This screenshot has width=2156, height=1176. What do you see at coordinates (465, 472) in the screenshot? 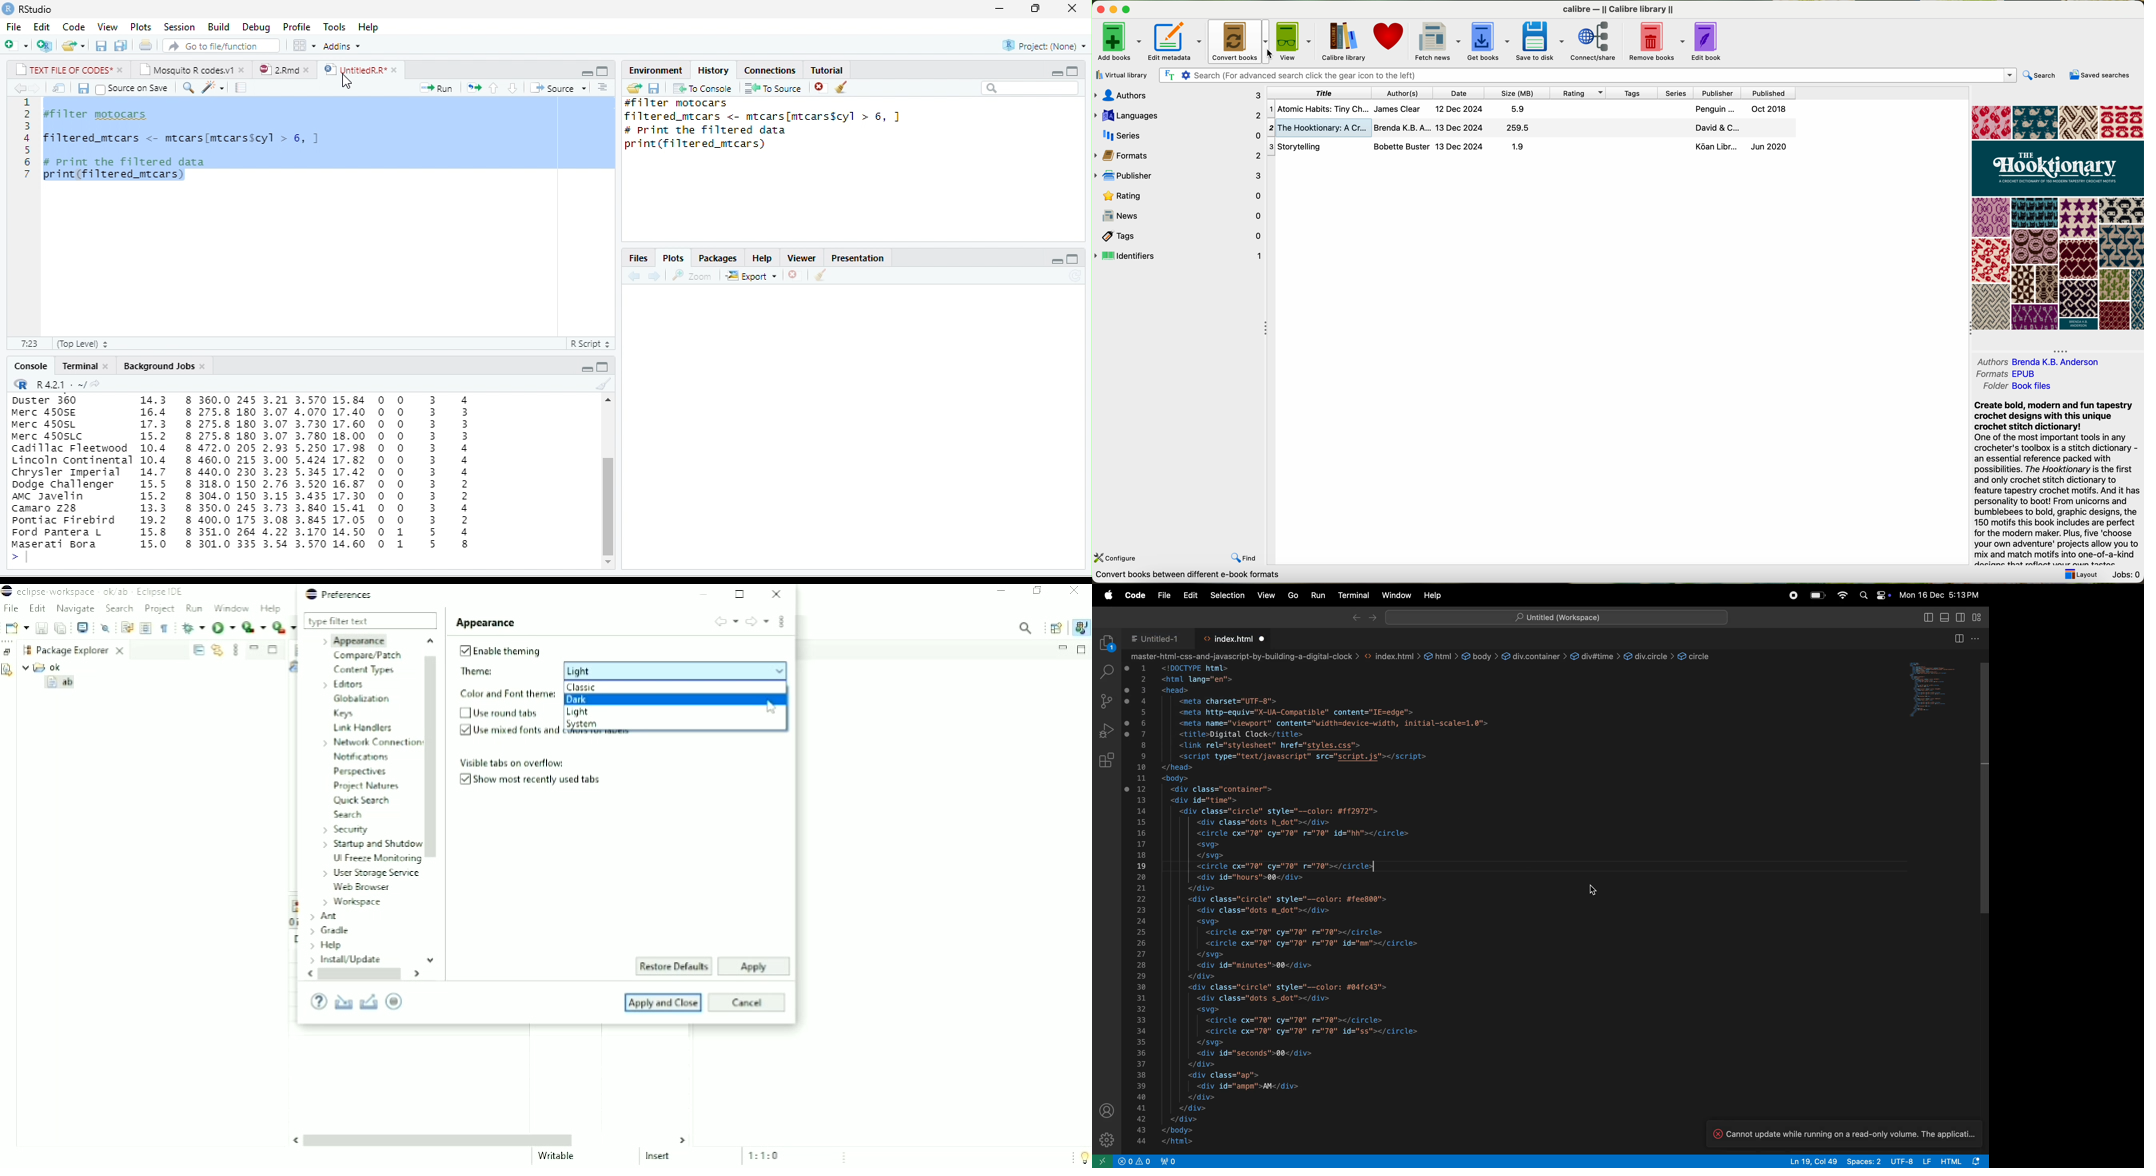
I see `4333444224248` at bounding box center [465, 472].